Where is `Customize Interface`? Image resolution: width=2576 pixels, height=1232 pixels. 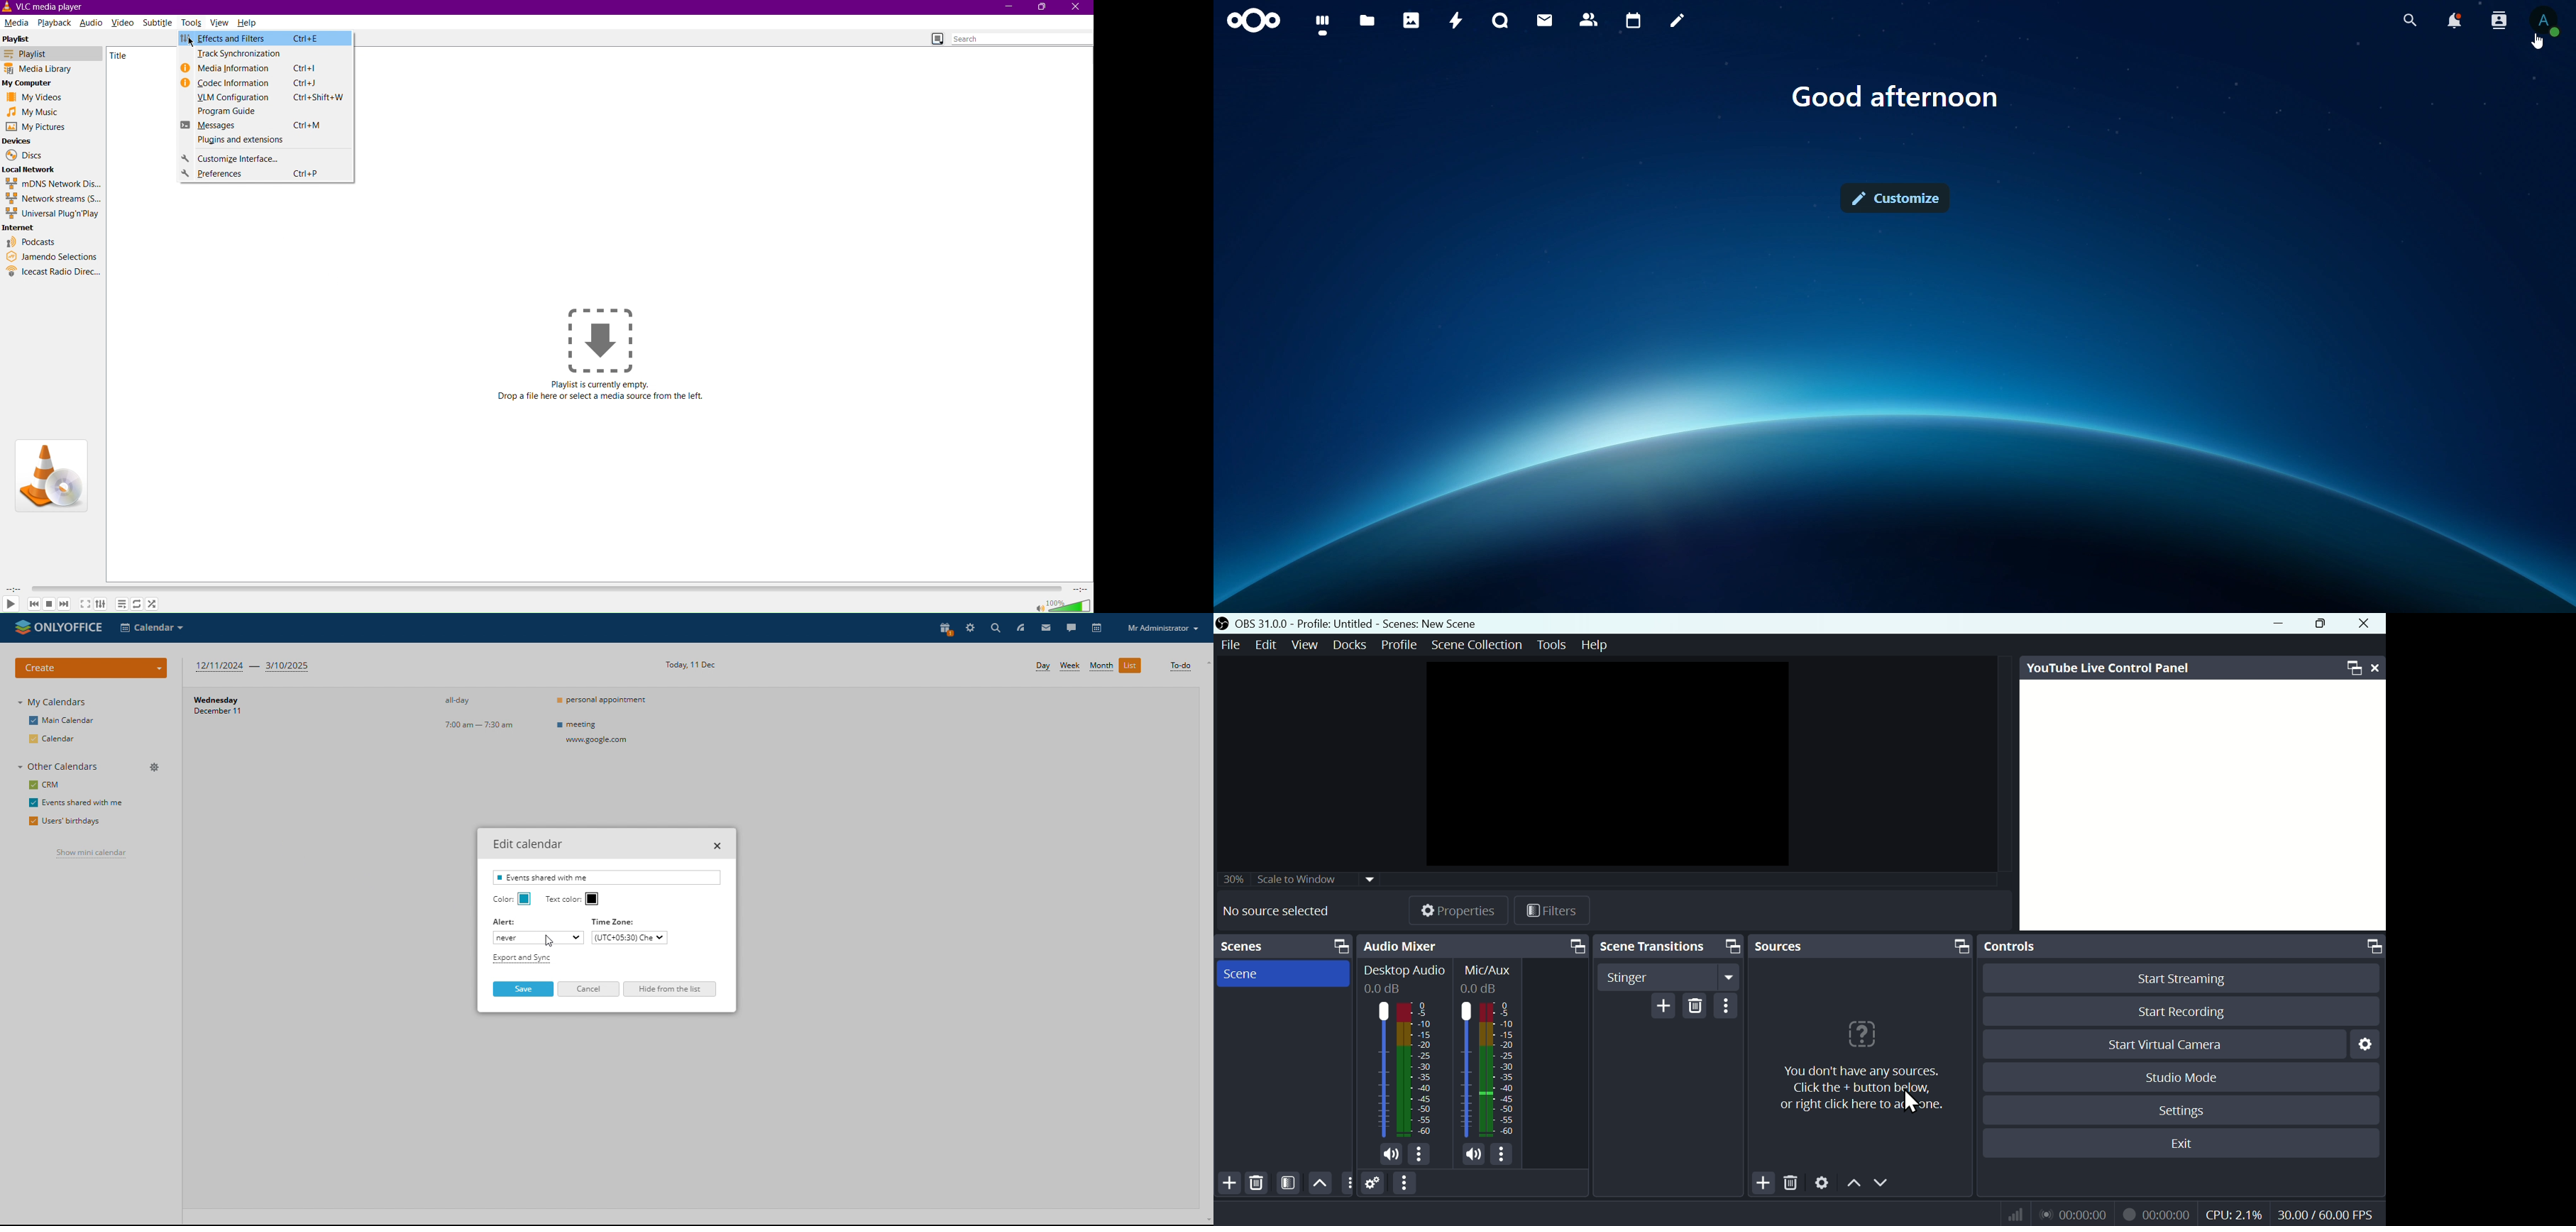 Customize Interface is located at coordinates (264, 160).